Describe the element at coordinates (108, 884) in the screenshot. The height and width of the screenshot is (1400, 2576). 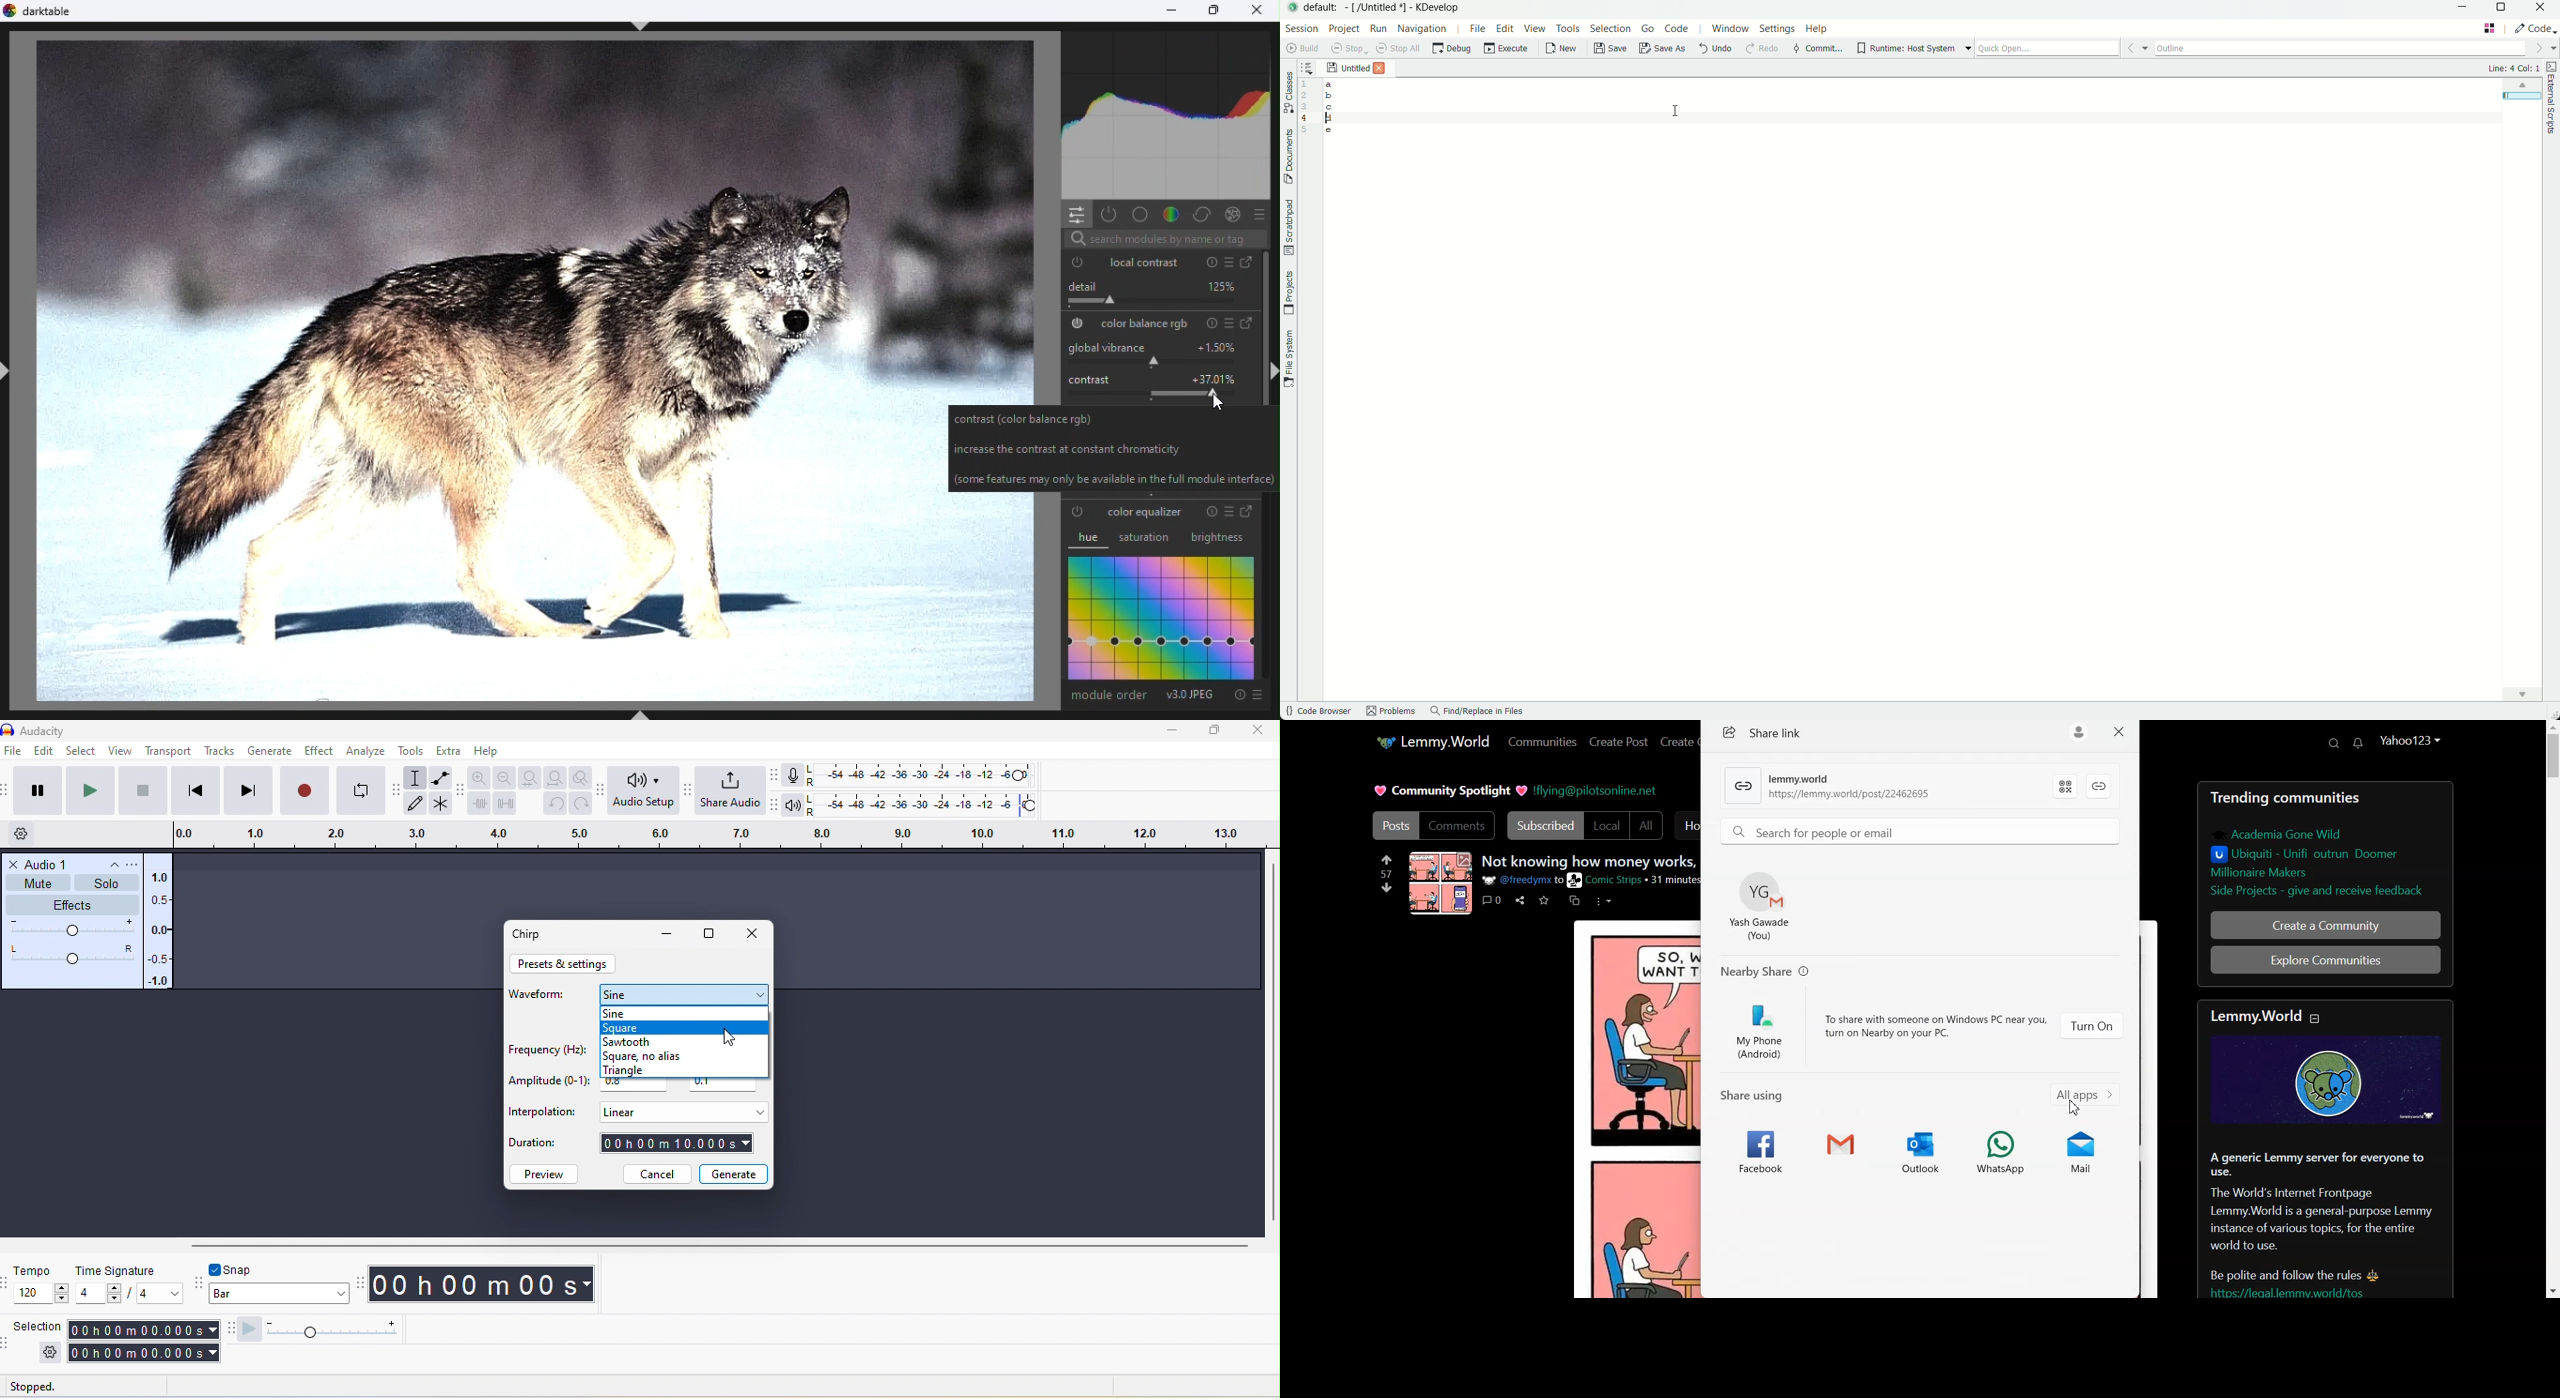
I see `solo` at that location.